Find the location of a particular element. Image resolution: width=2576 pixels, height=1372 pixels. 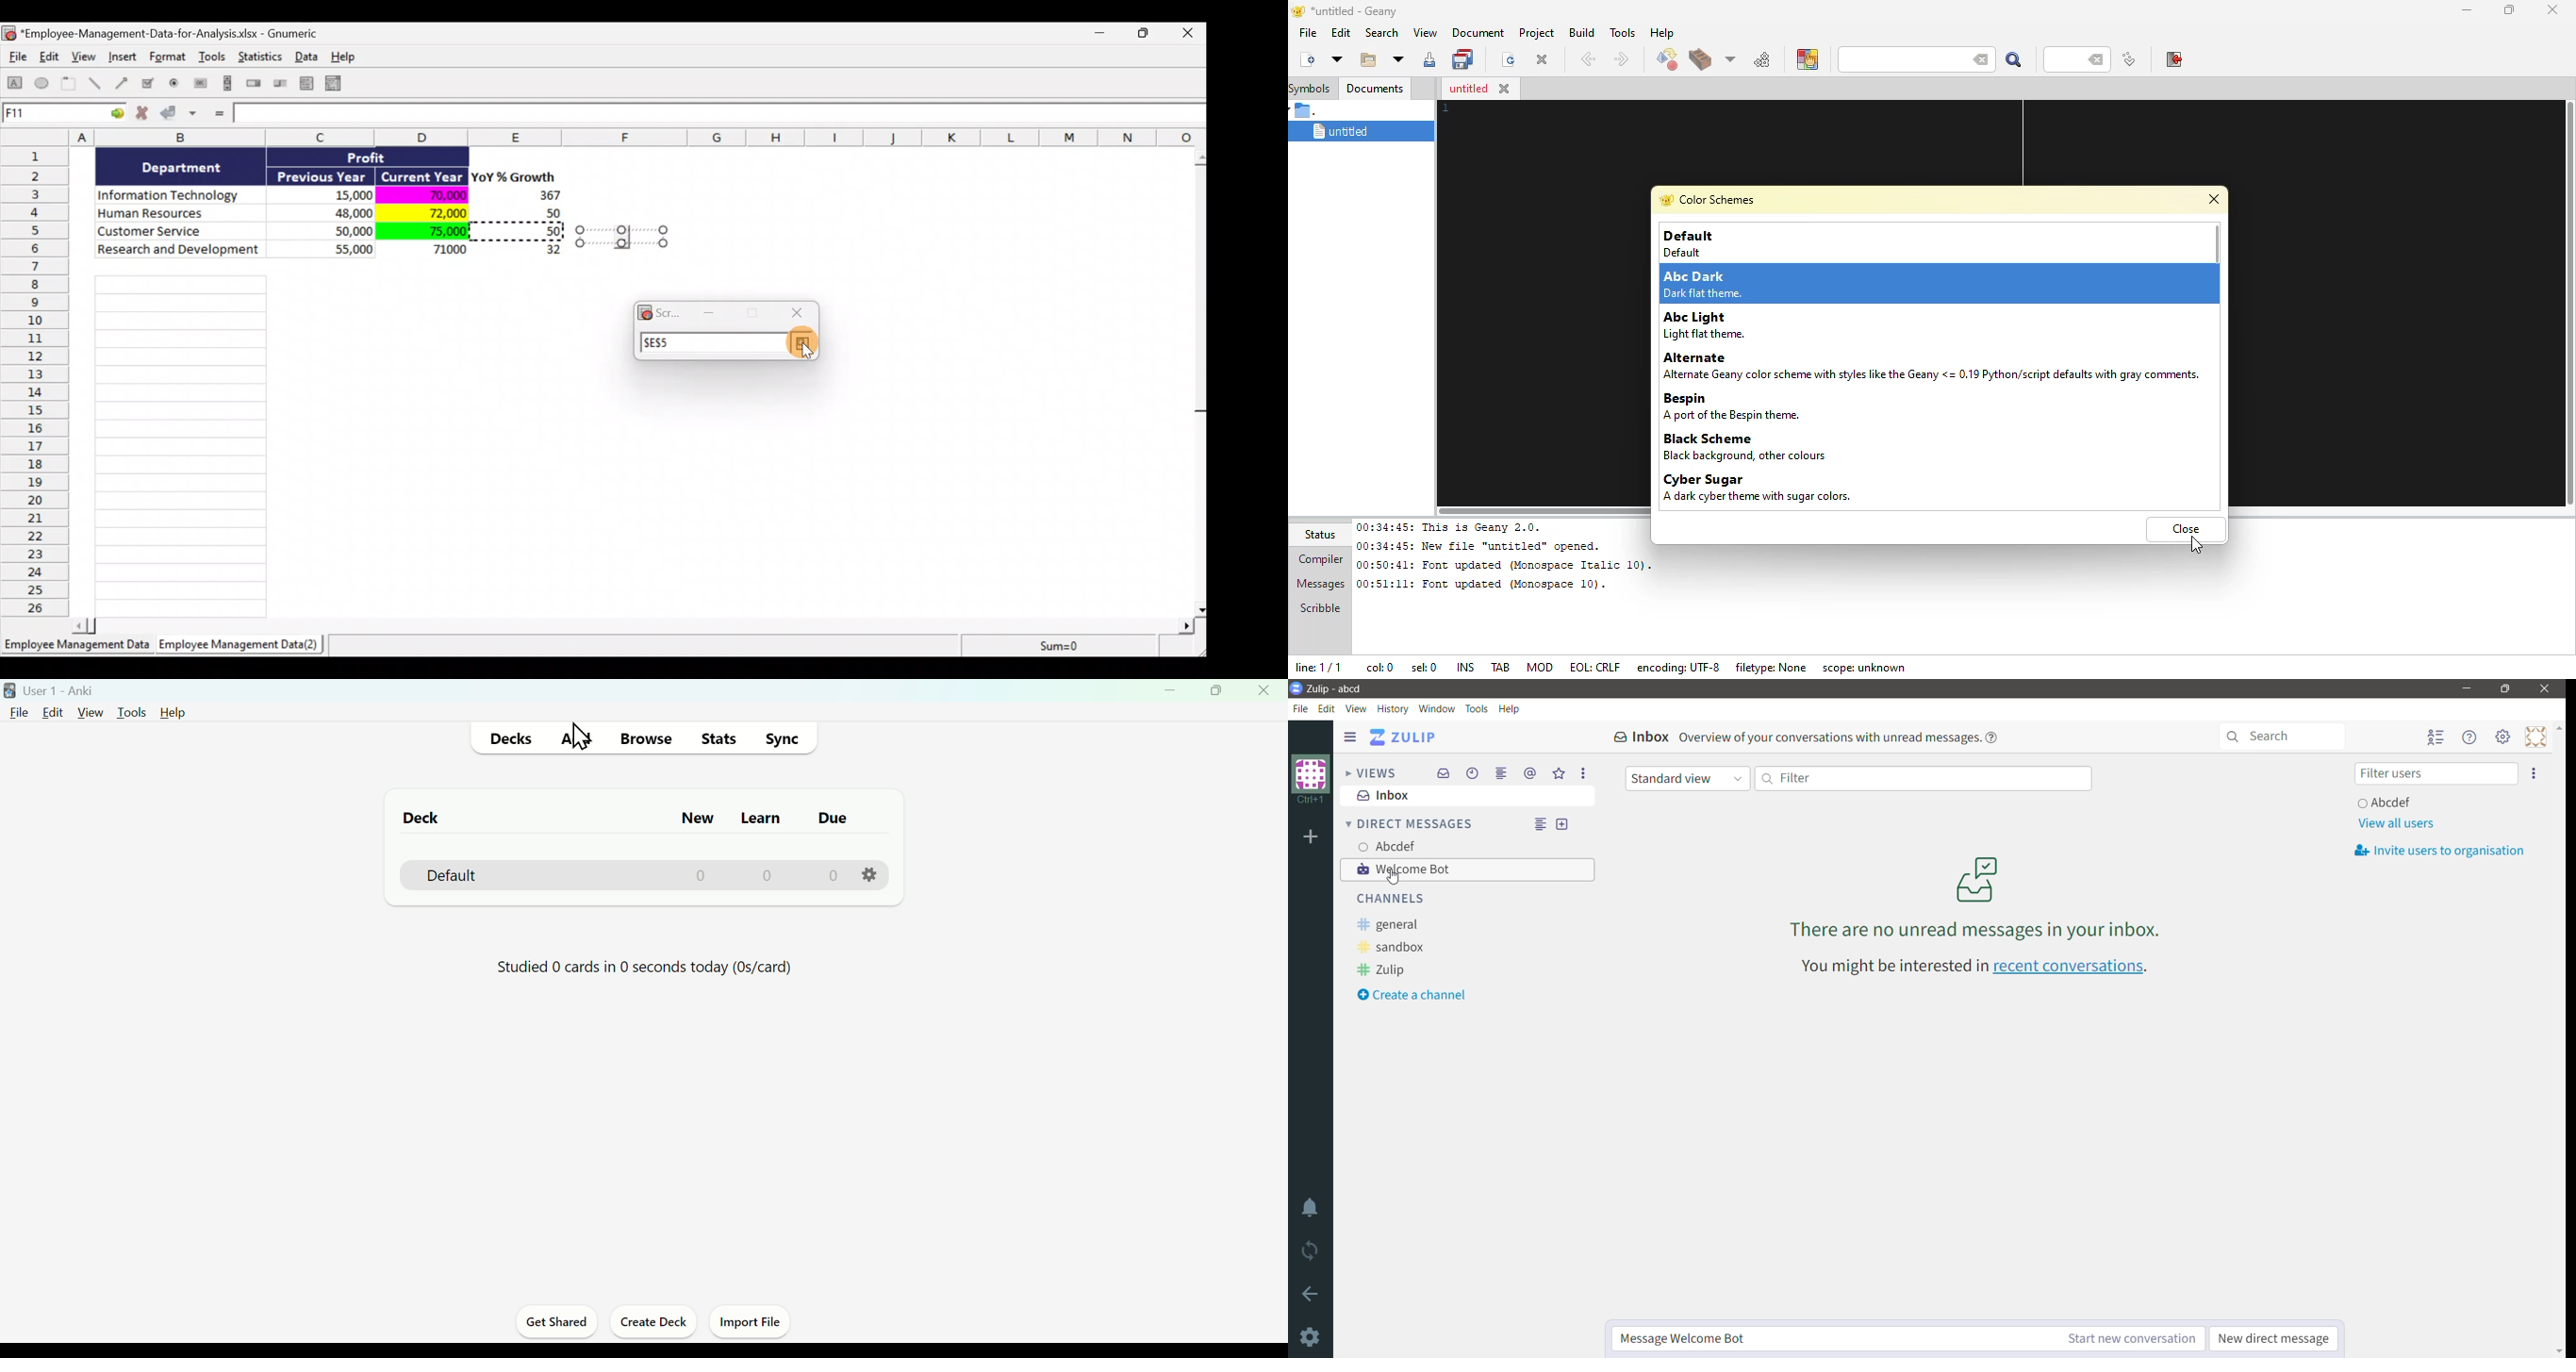

. is located at coordinates (1307, 110).